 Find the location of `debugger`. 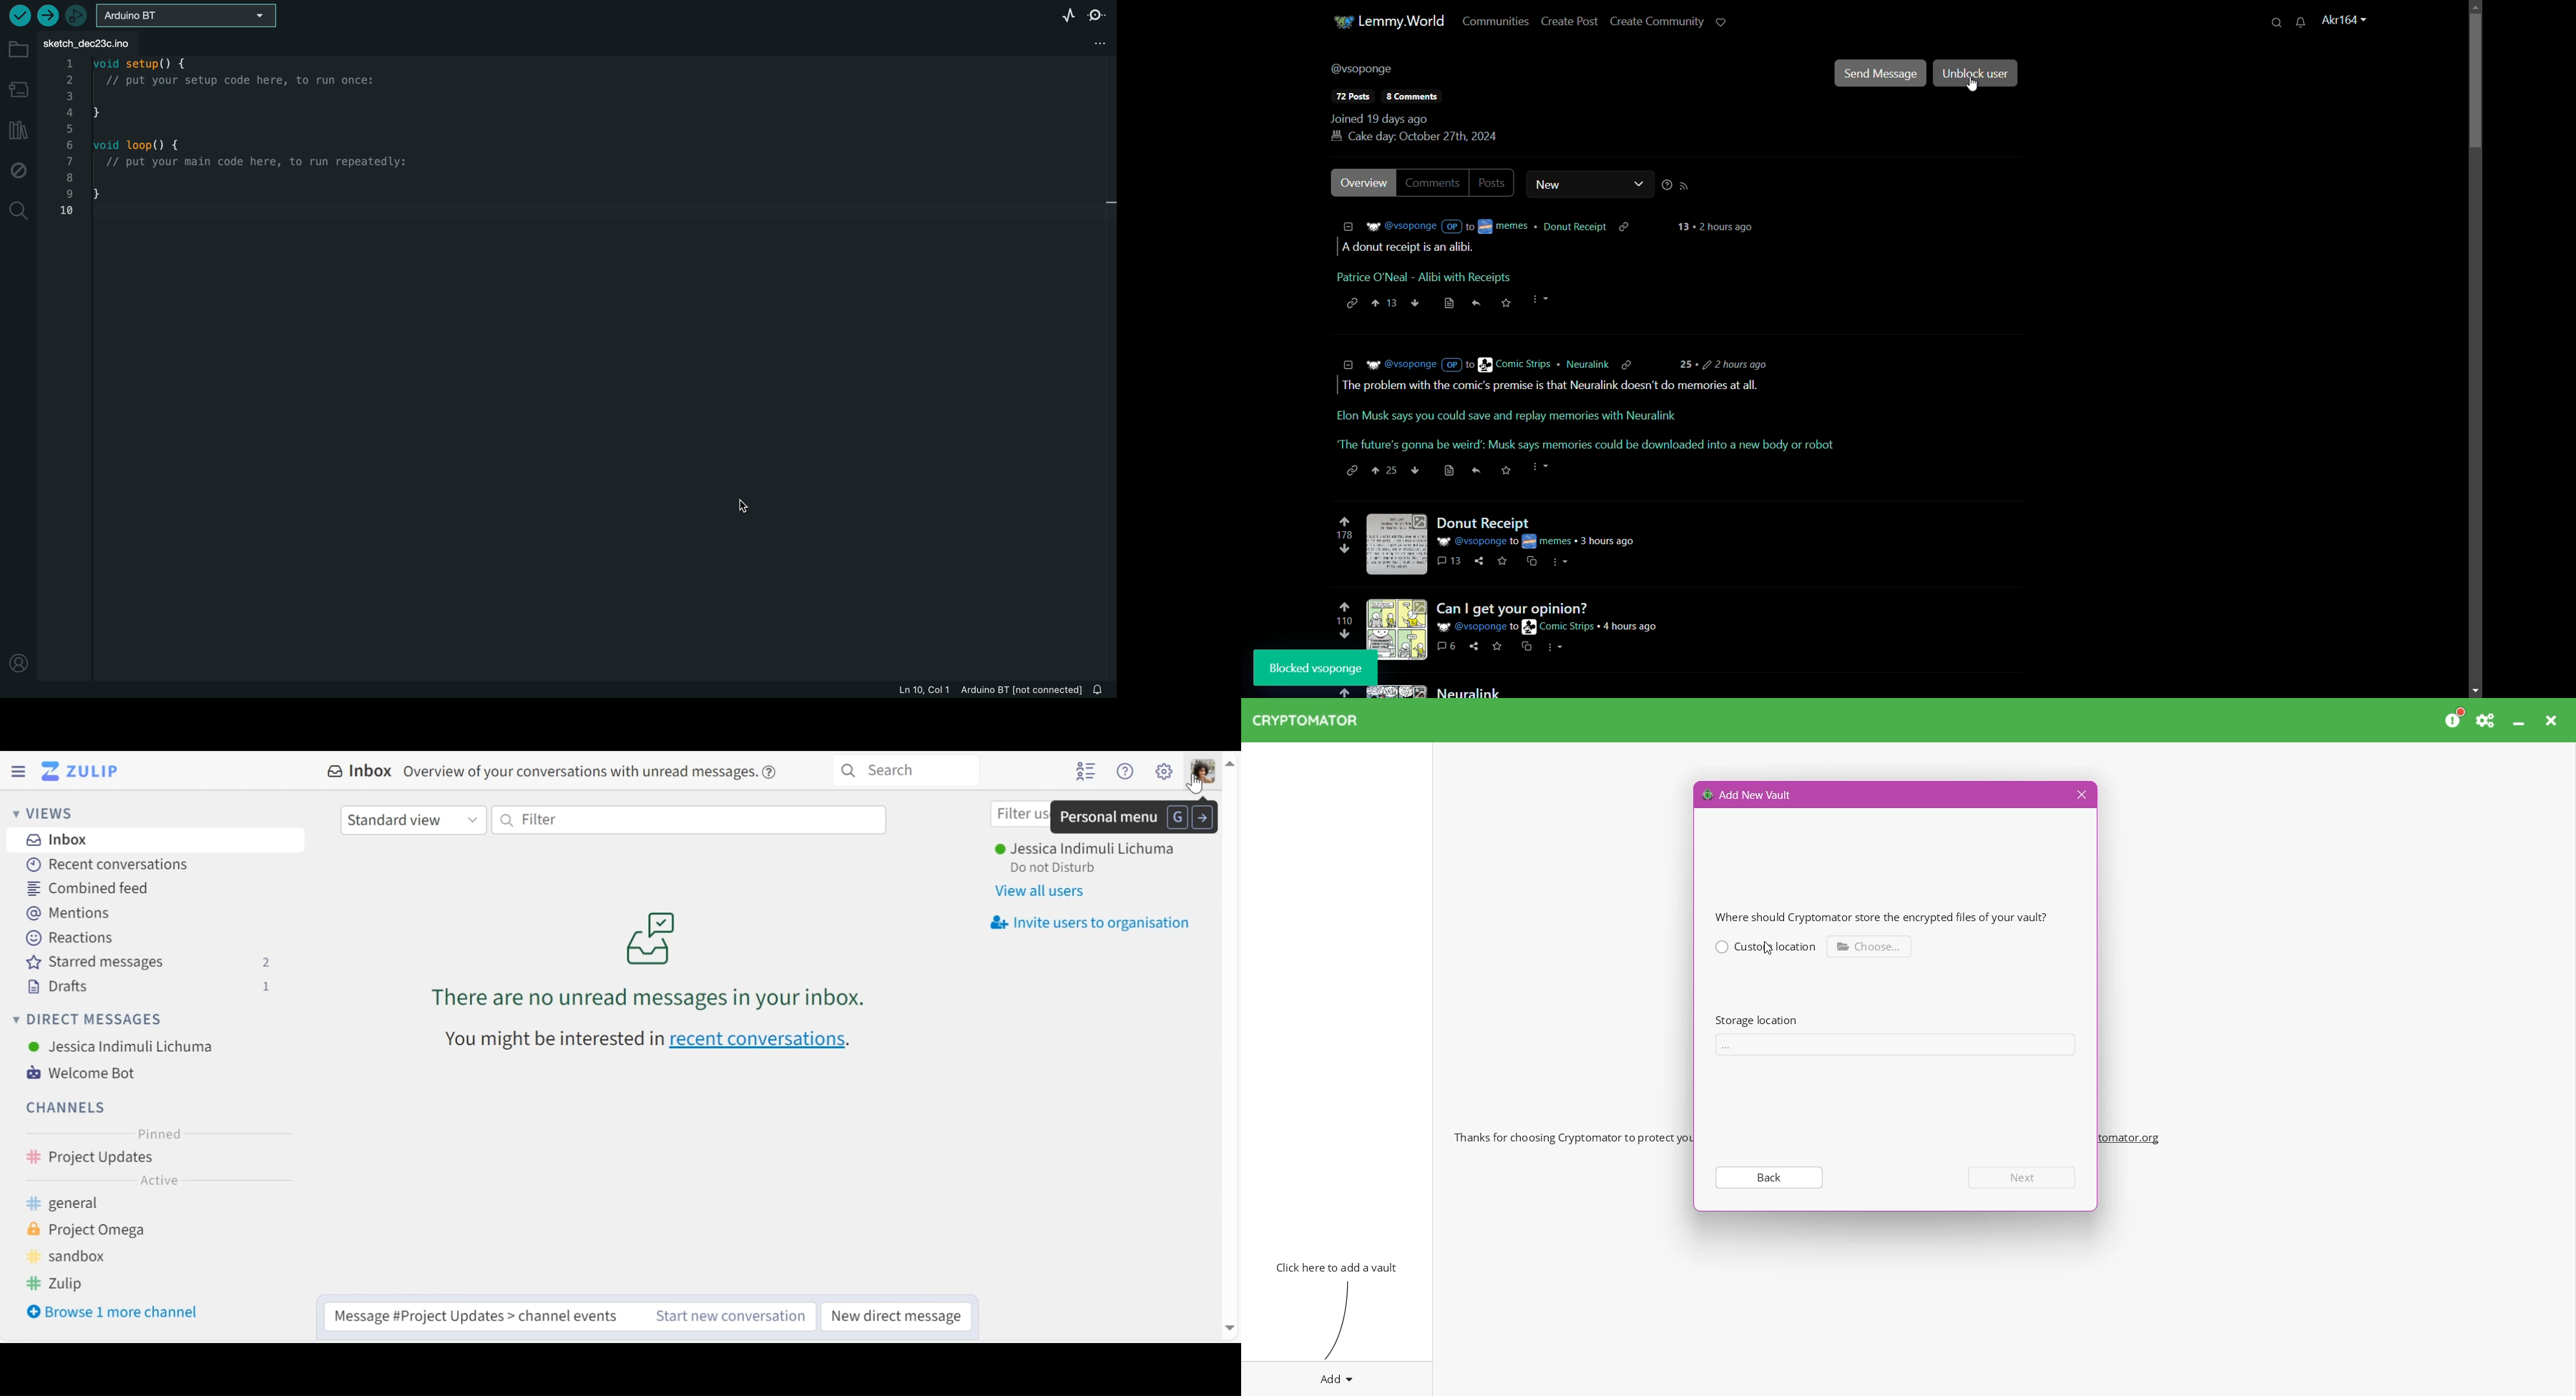

debugger is located at coordinates (76, 16).